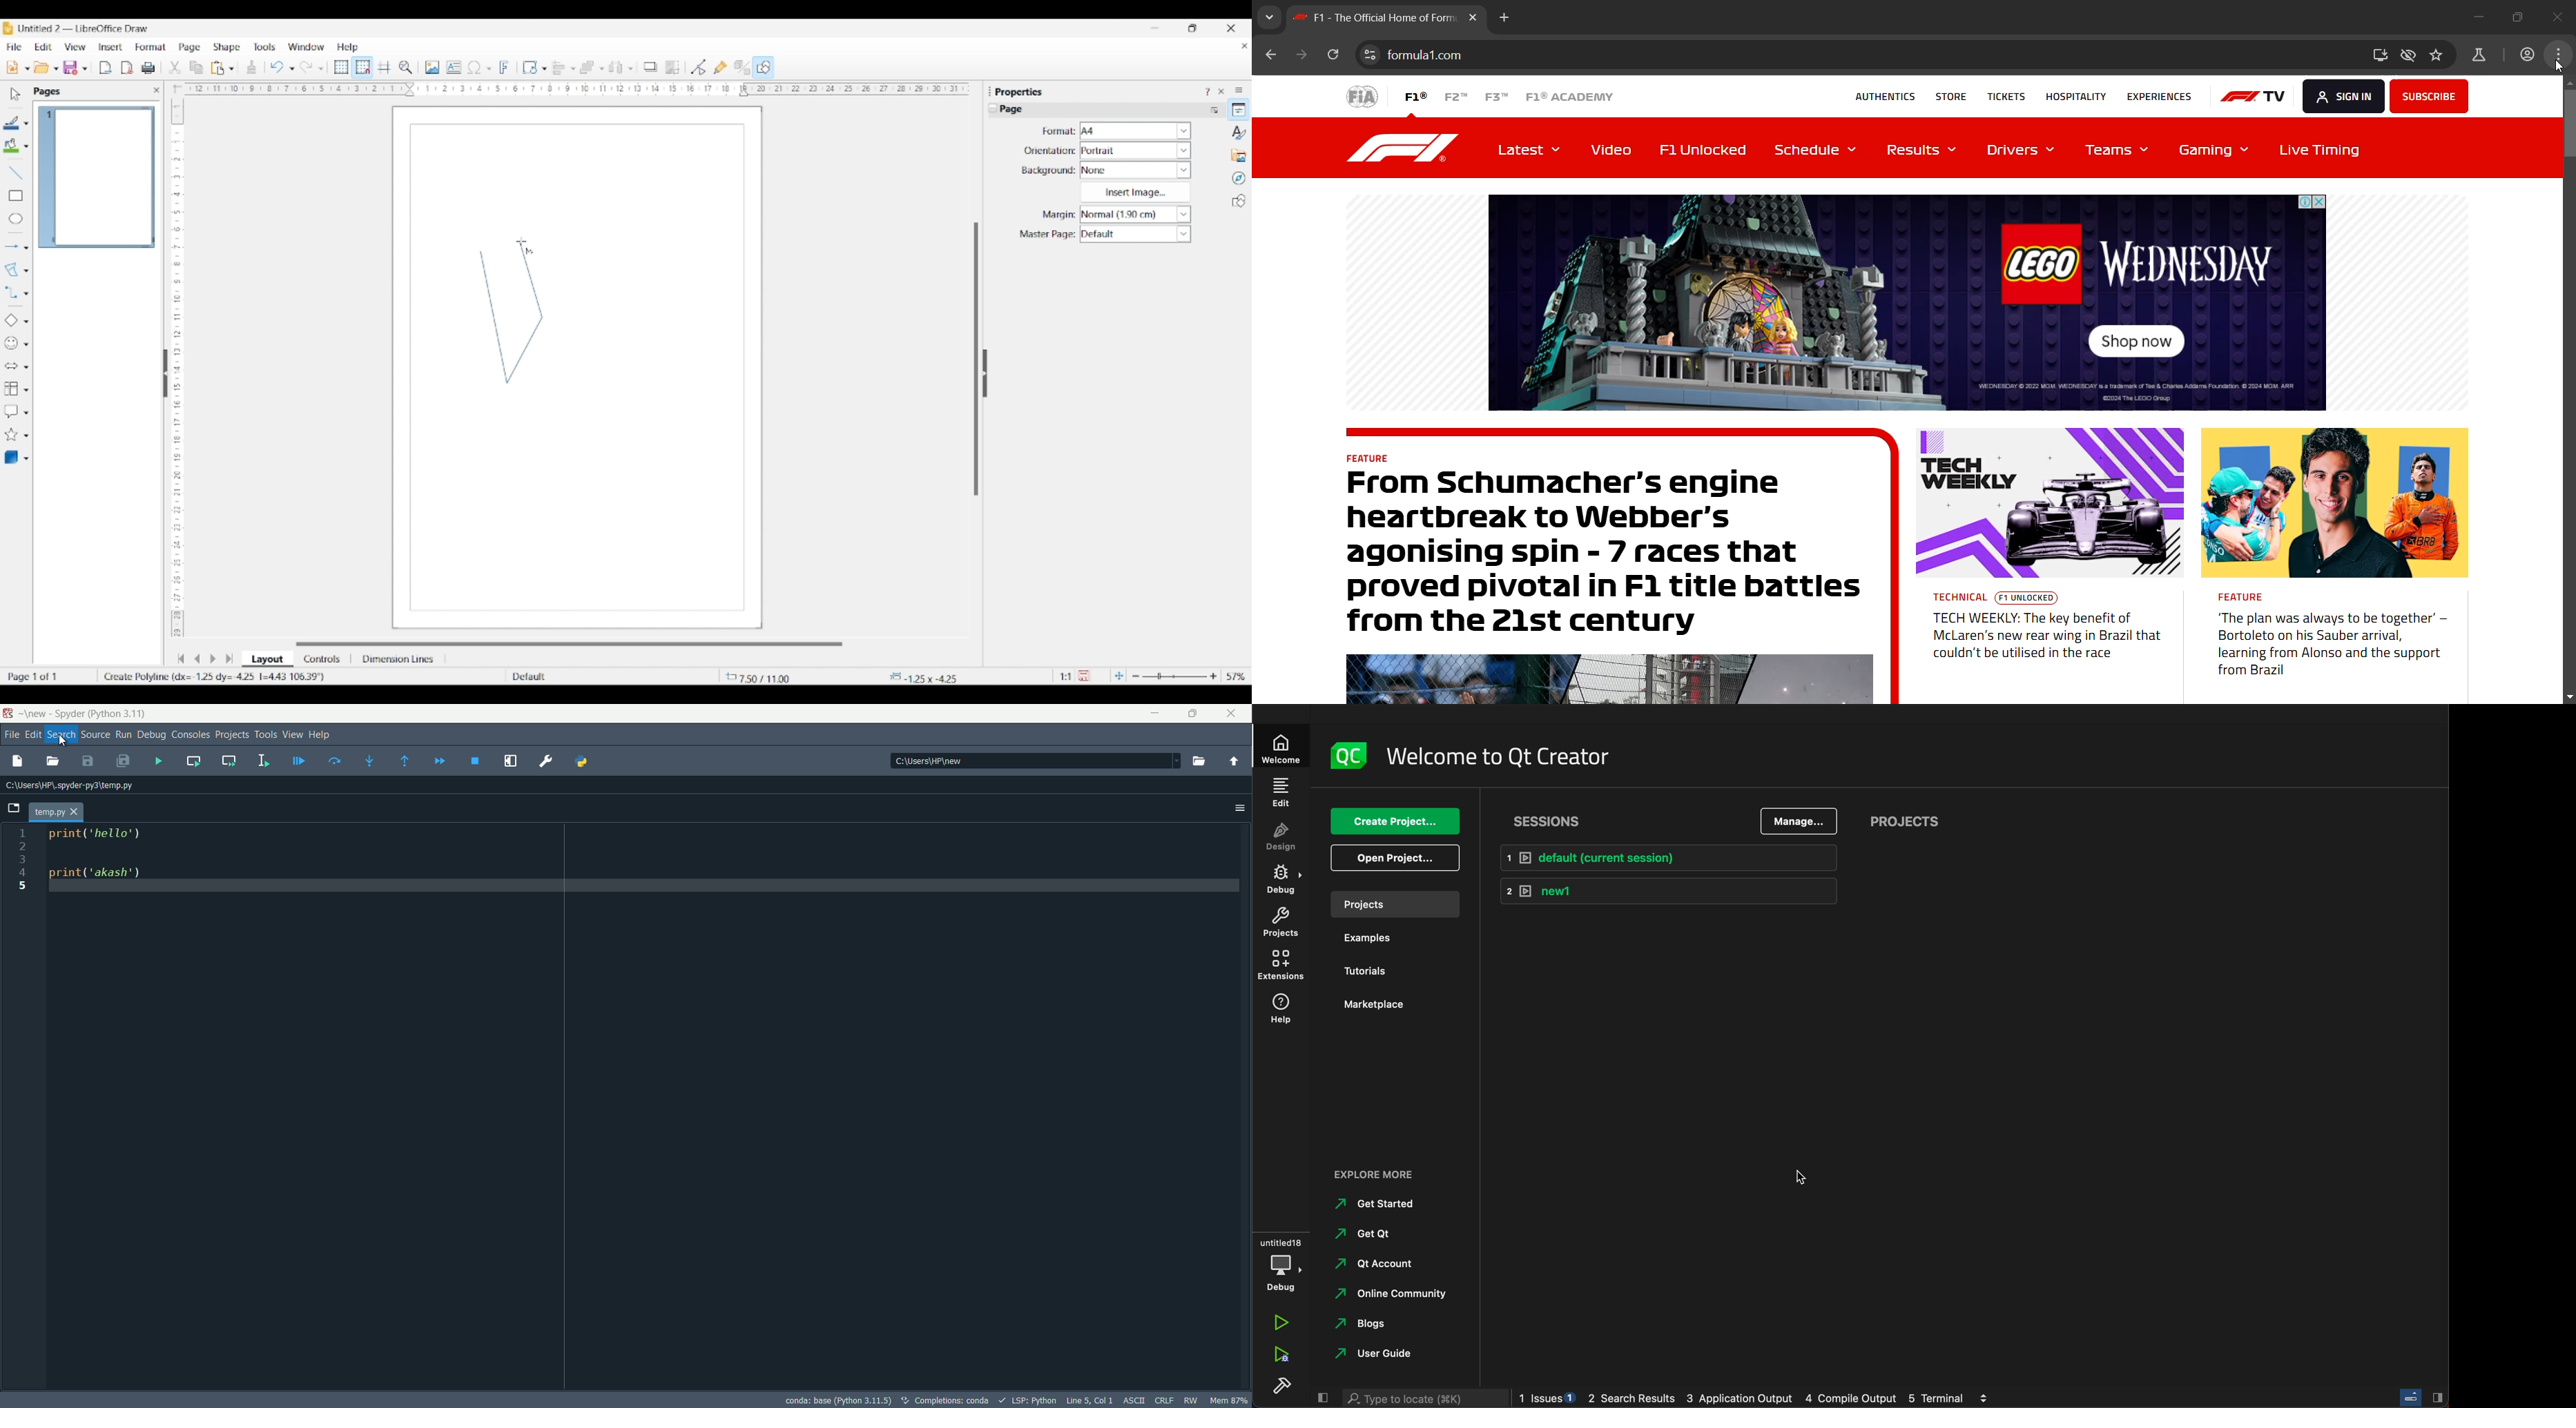  I want to click on logs, so click(1765, 1398).